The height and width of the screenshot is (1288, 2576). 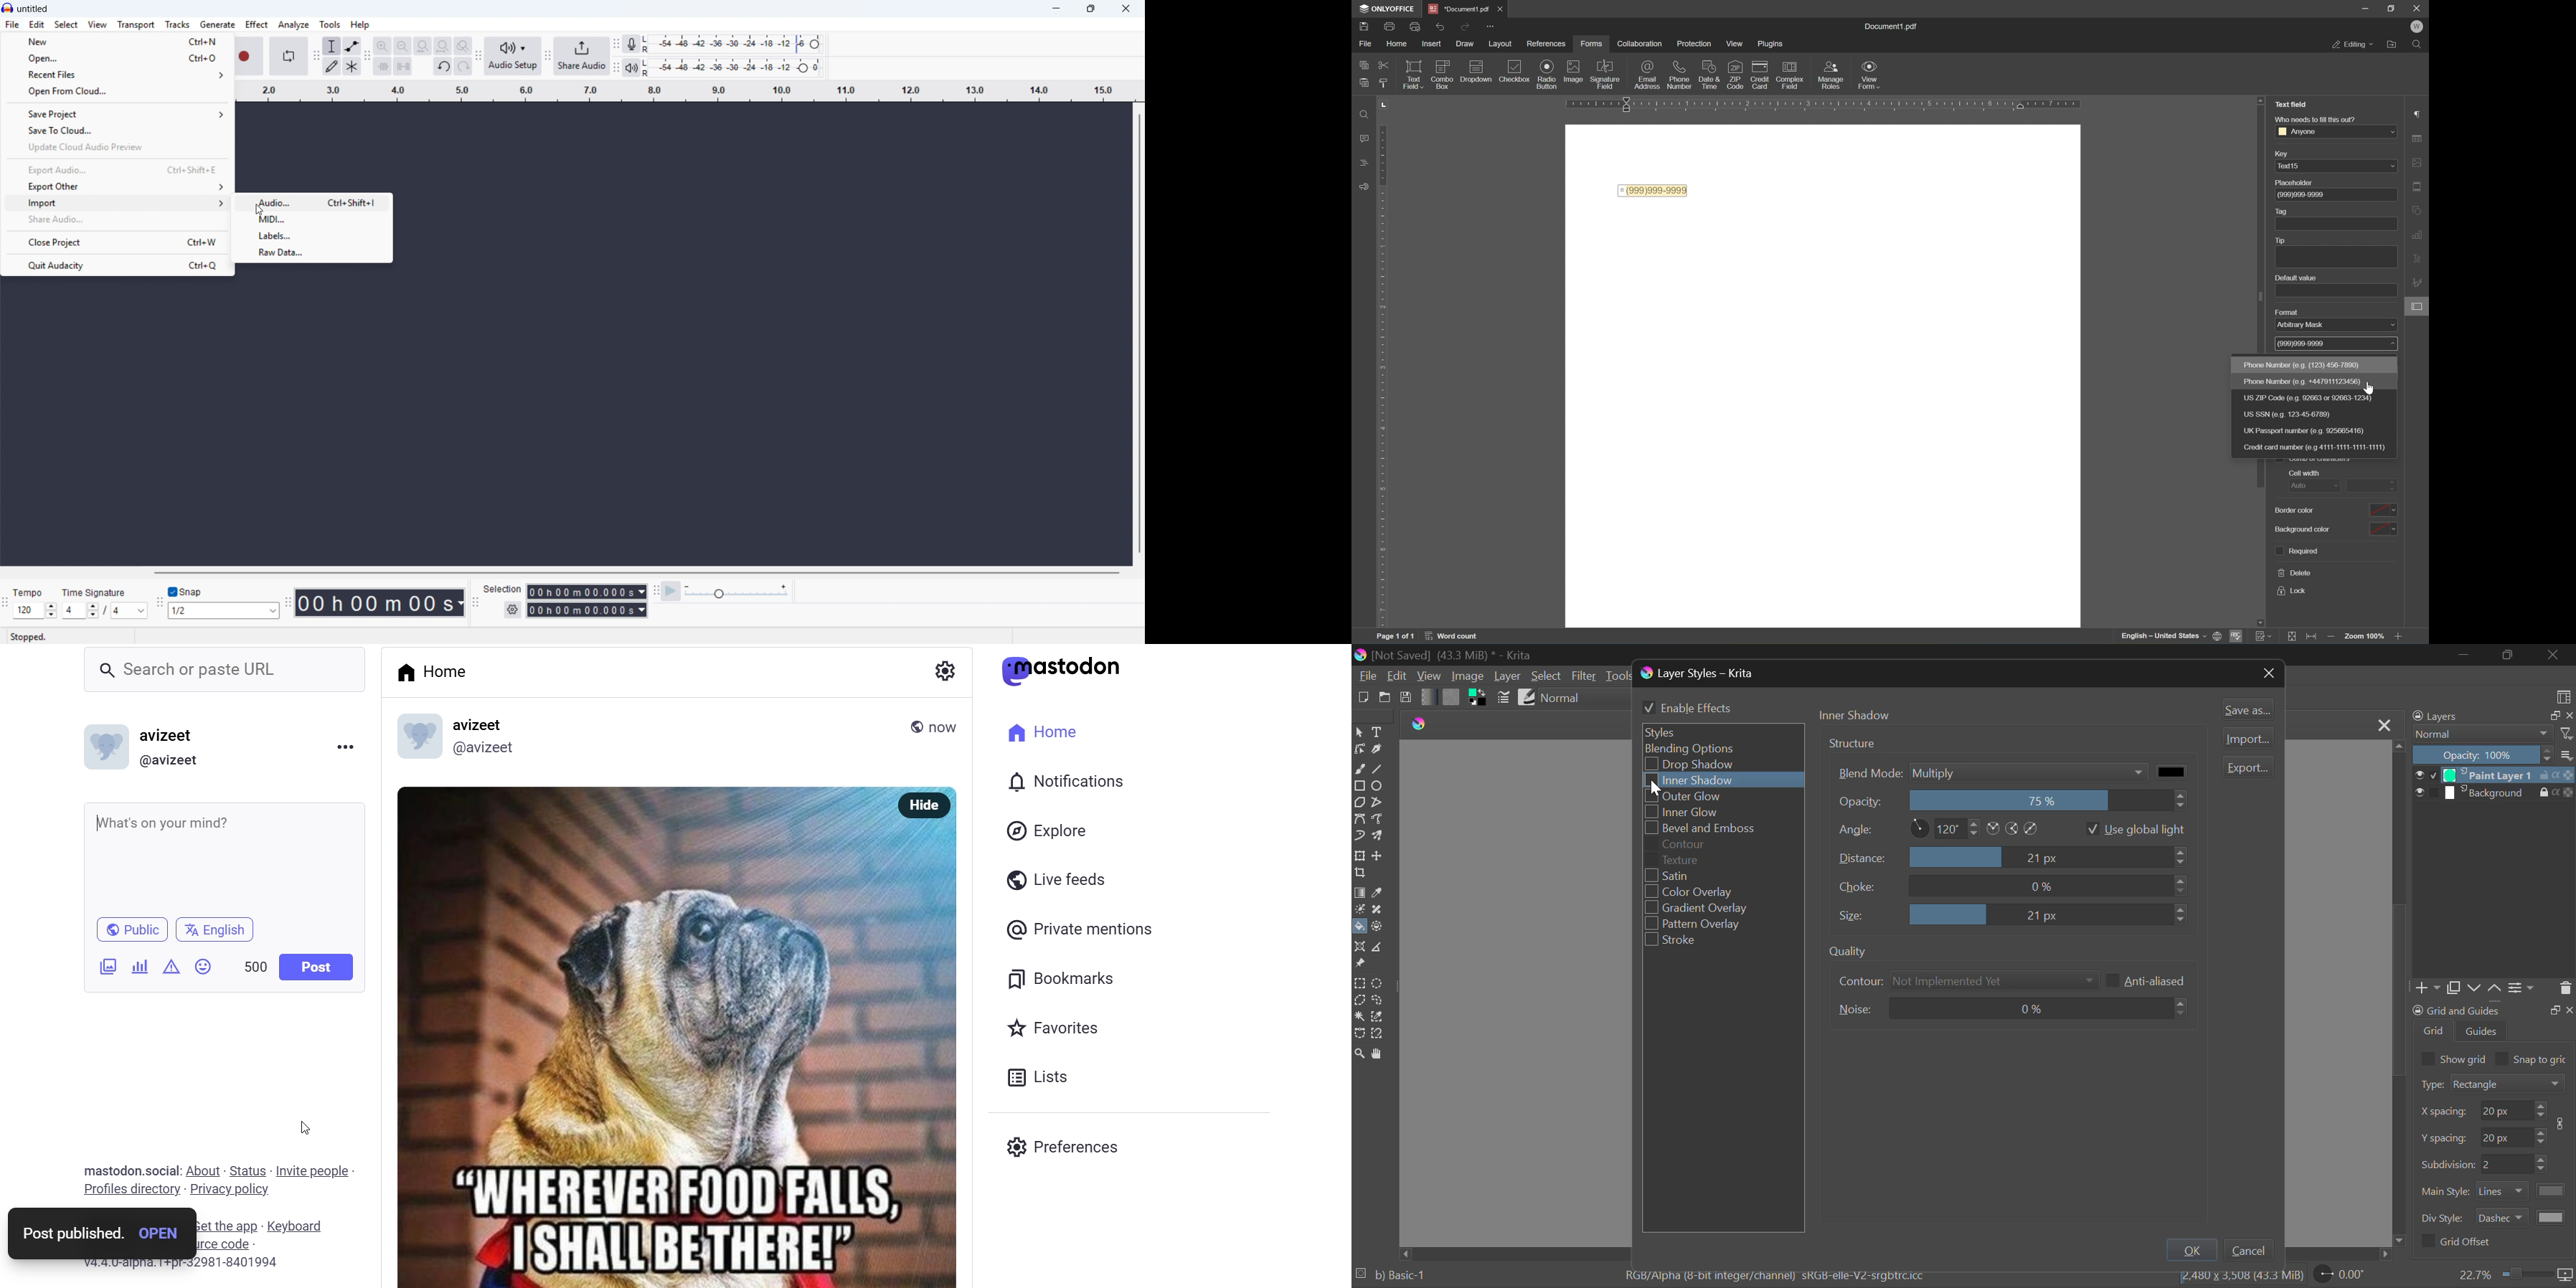 I want to click on scroll bar, so click(x=2261, y=225).